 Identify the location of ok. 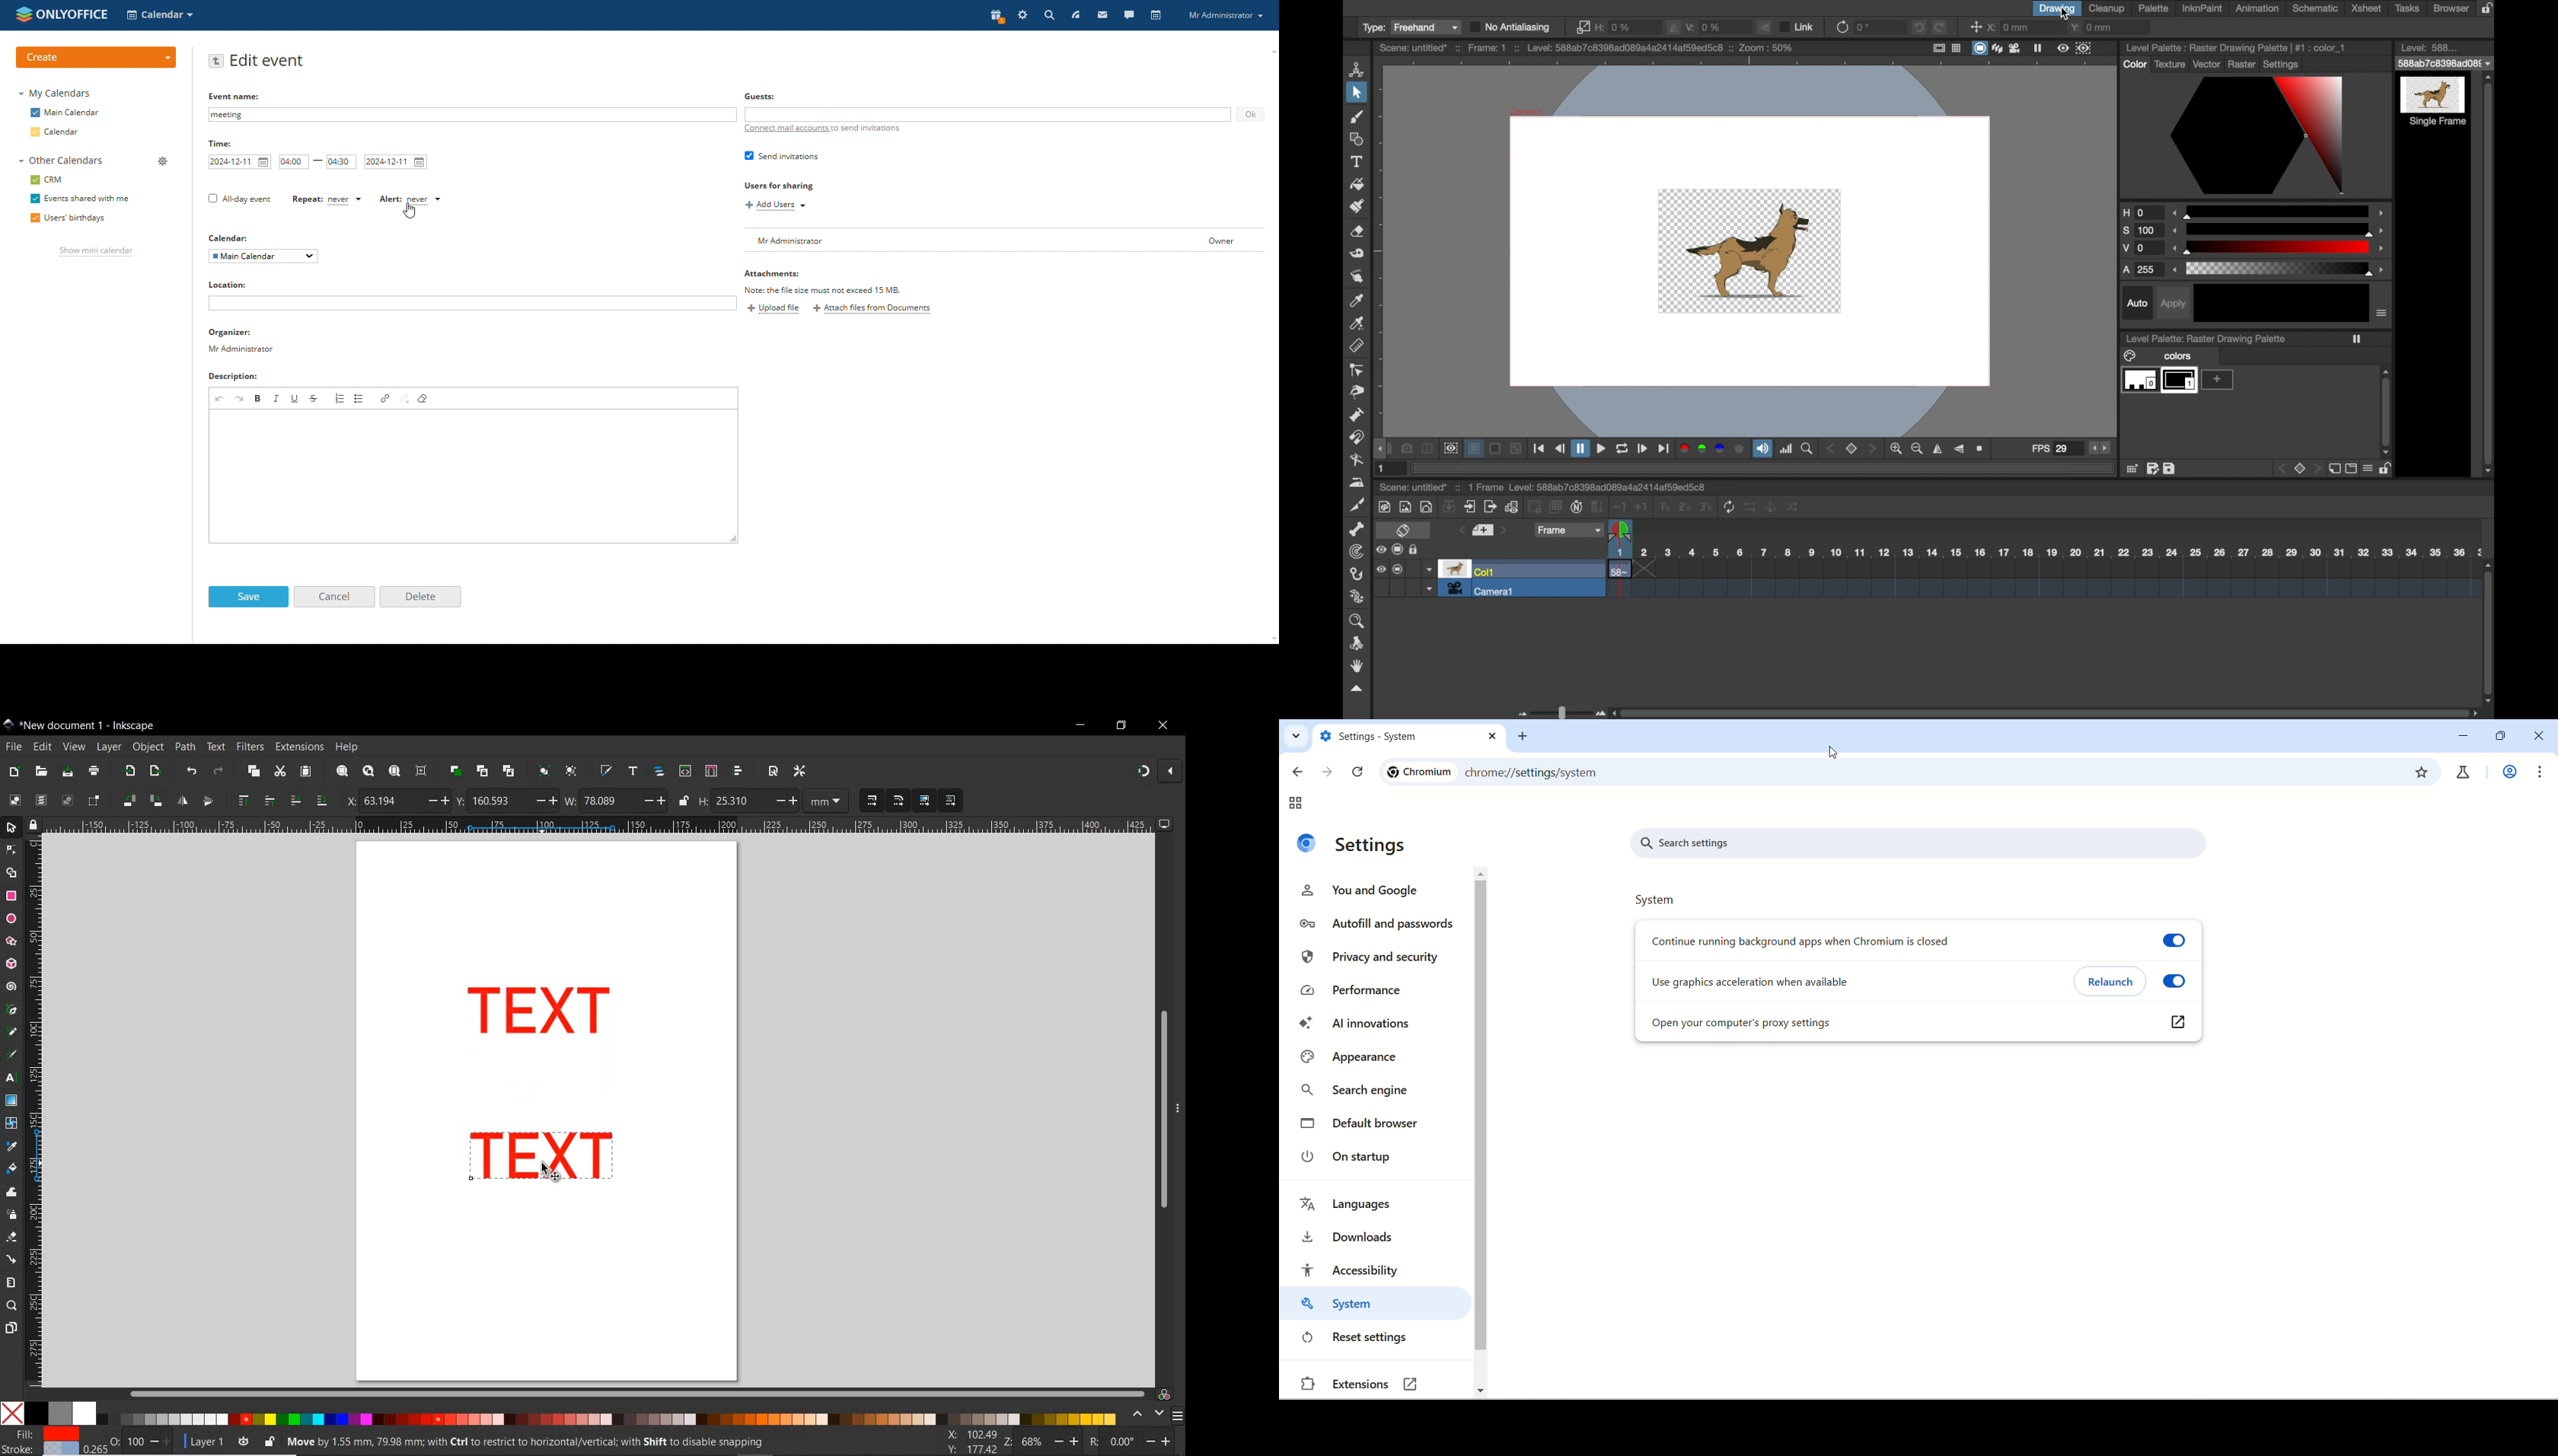
(1250, 115).